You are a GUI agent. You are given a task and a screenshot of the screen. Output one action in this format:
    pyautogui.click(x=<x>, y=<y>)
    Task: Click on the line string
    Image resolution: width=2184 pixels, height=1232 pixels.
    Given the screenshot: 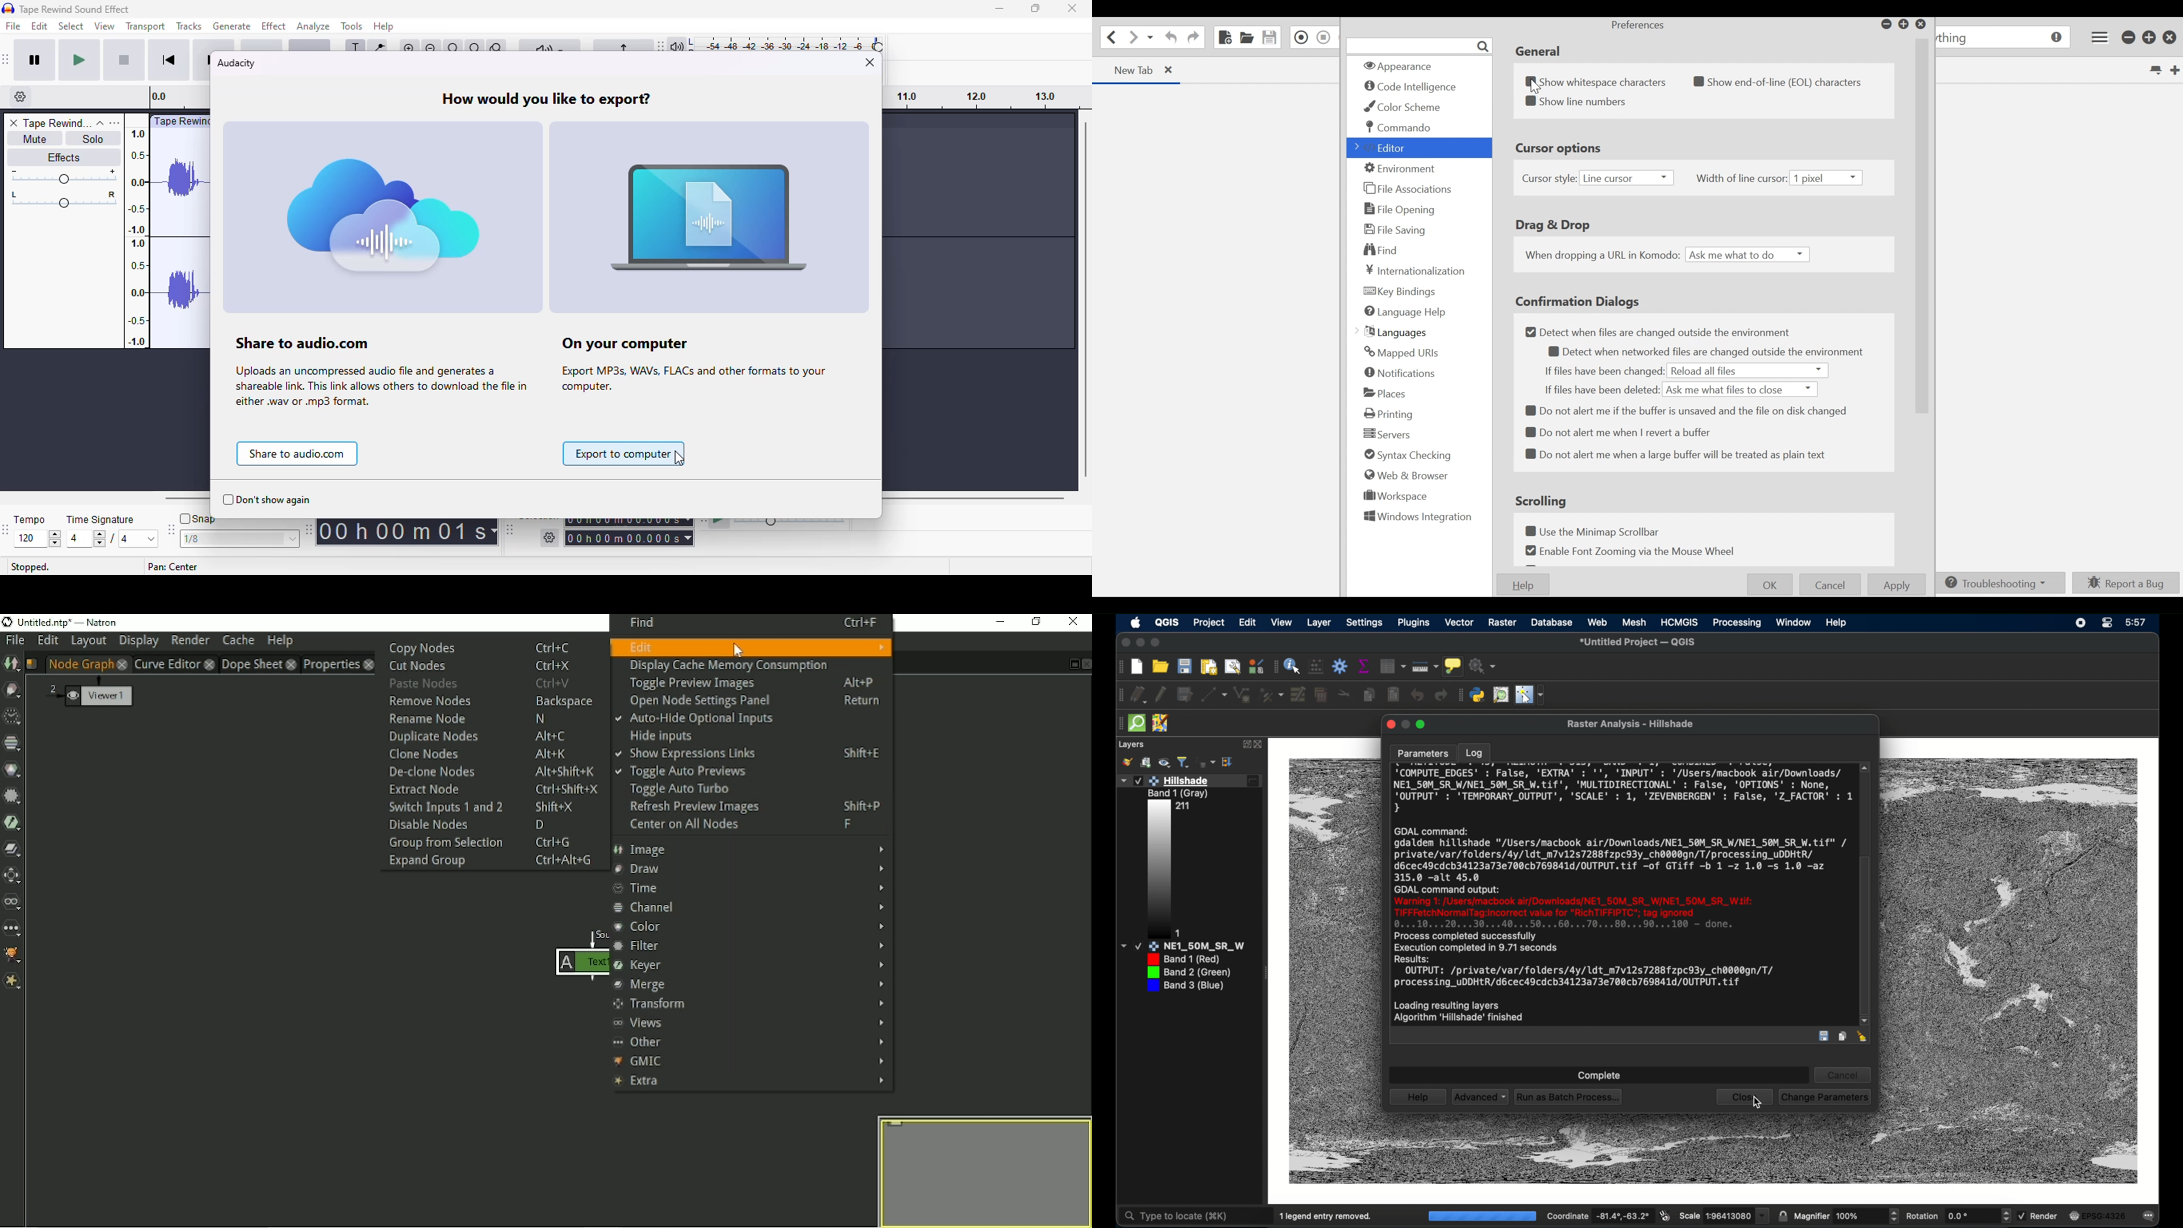 What is the action you would take?
    pyautogui.click(x=1242, y=695)
    